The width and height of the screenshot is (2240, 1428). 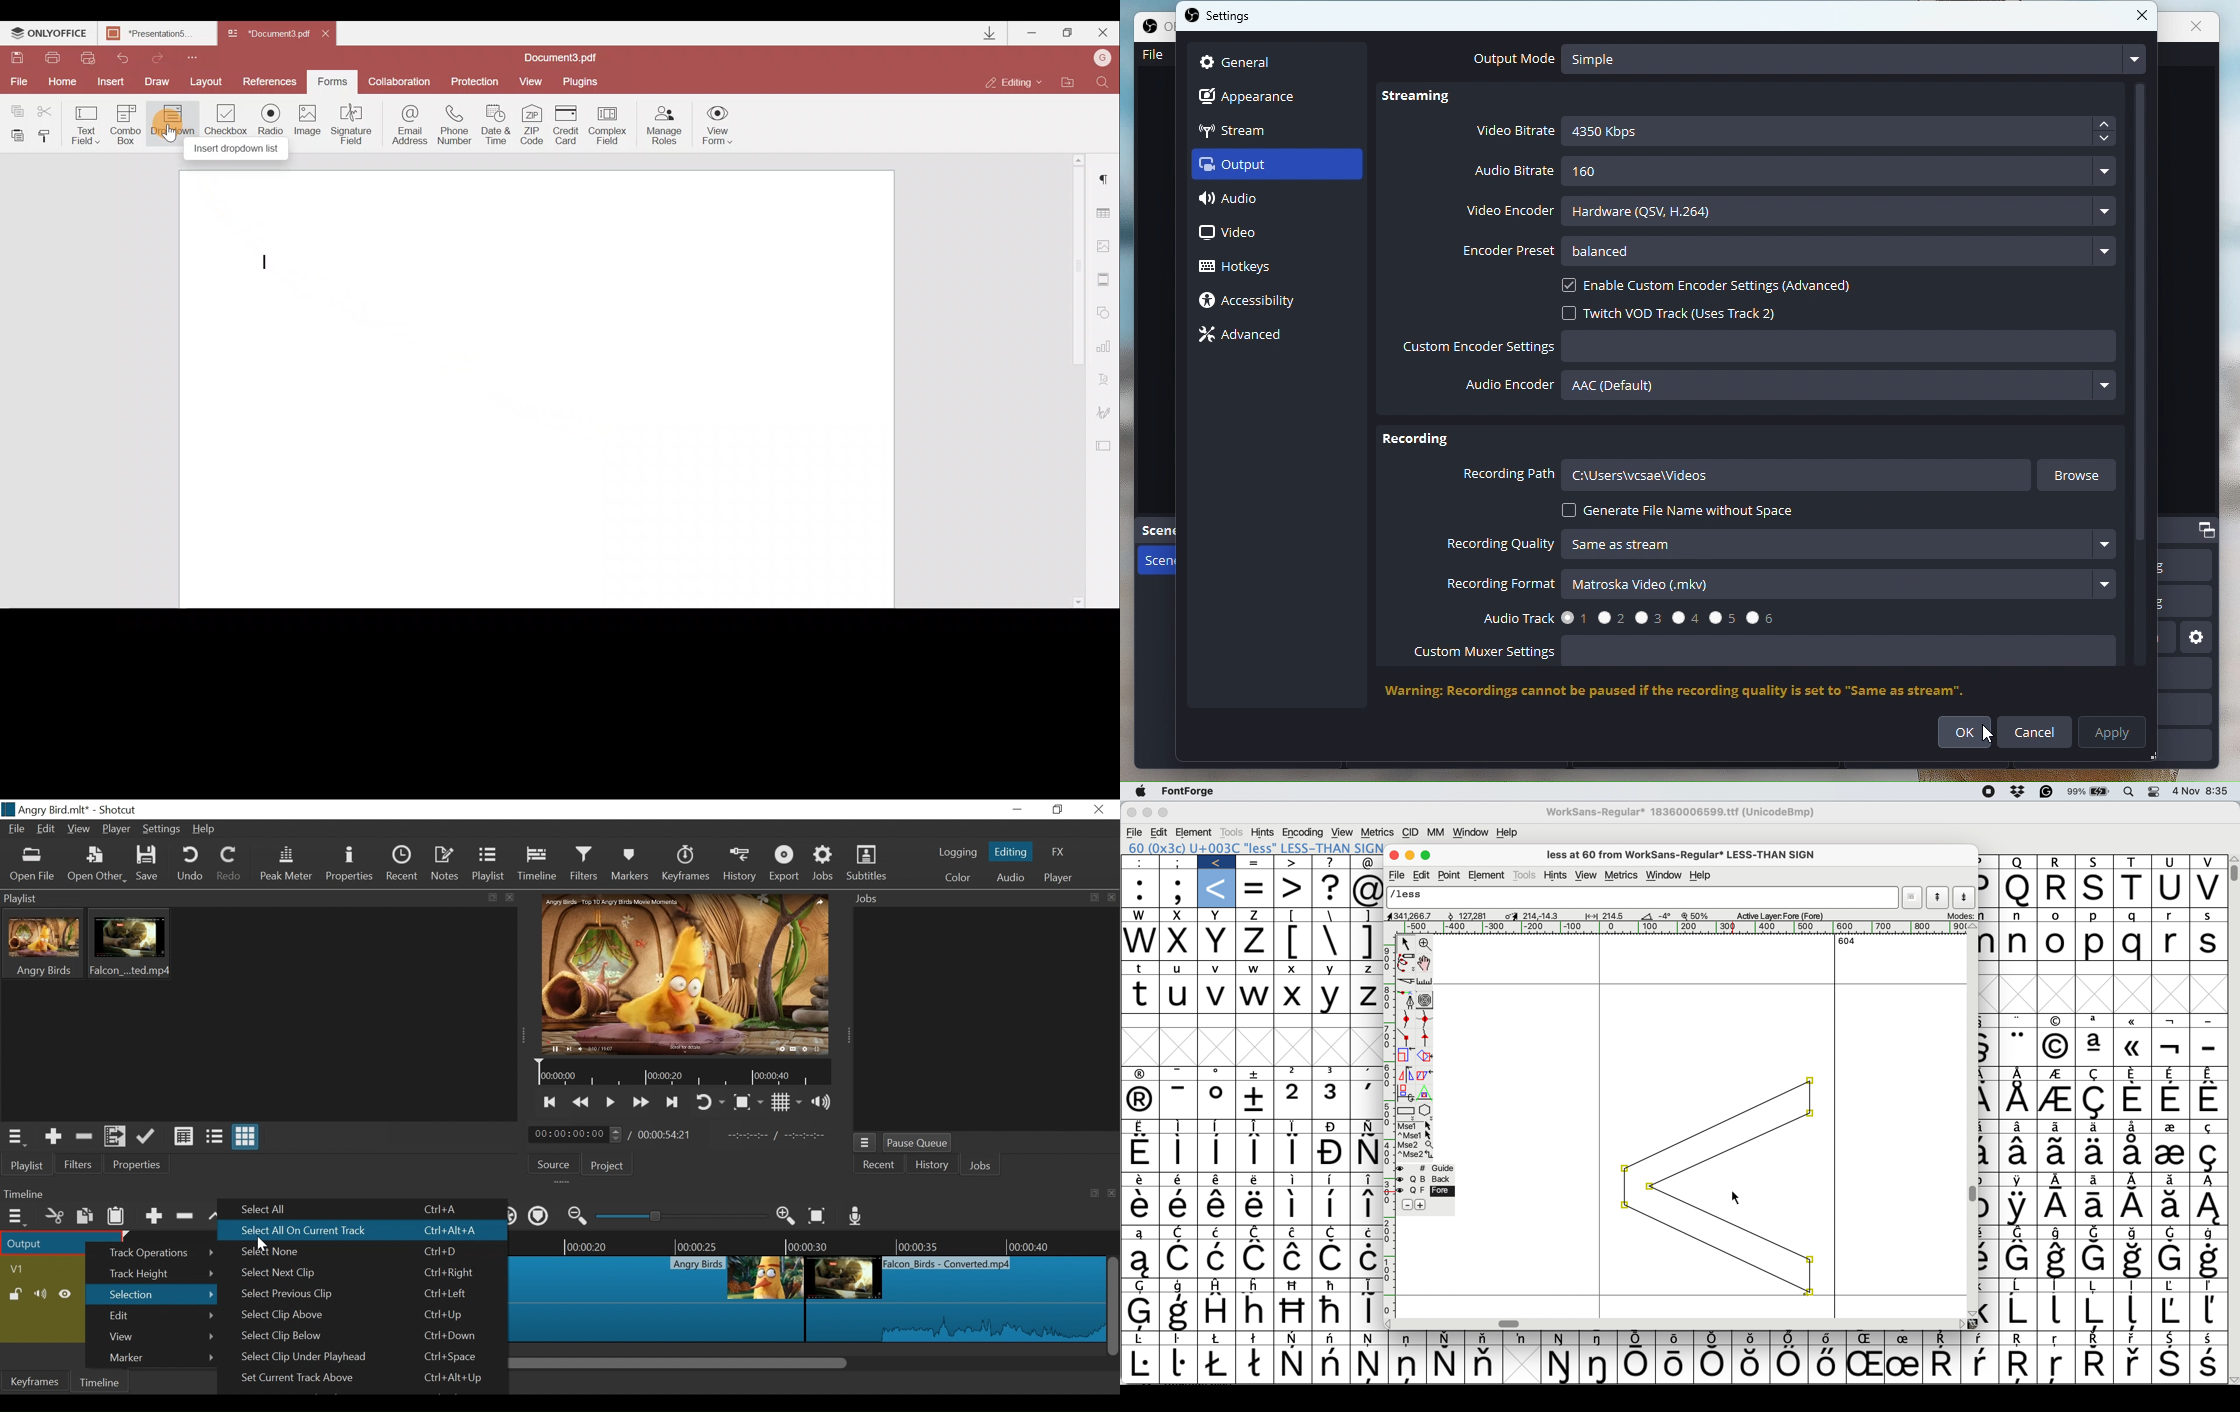 I want to click on @, so click(x=1369, y=863).